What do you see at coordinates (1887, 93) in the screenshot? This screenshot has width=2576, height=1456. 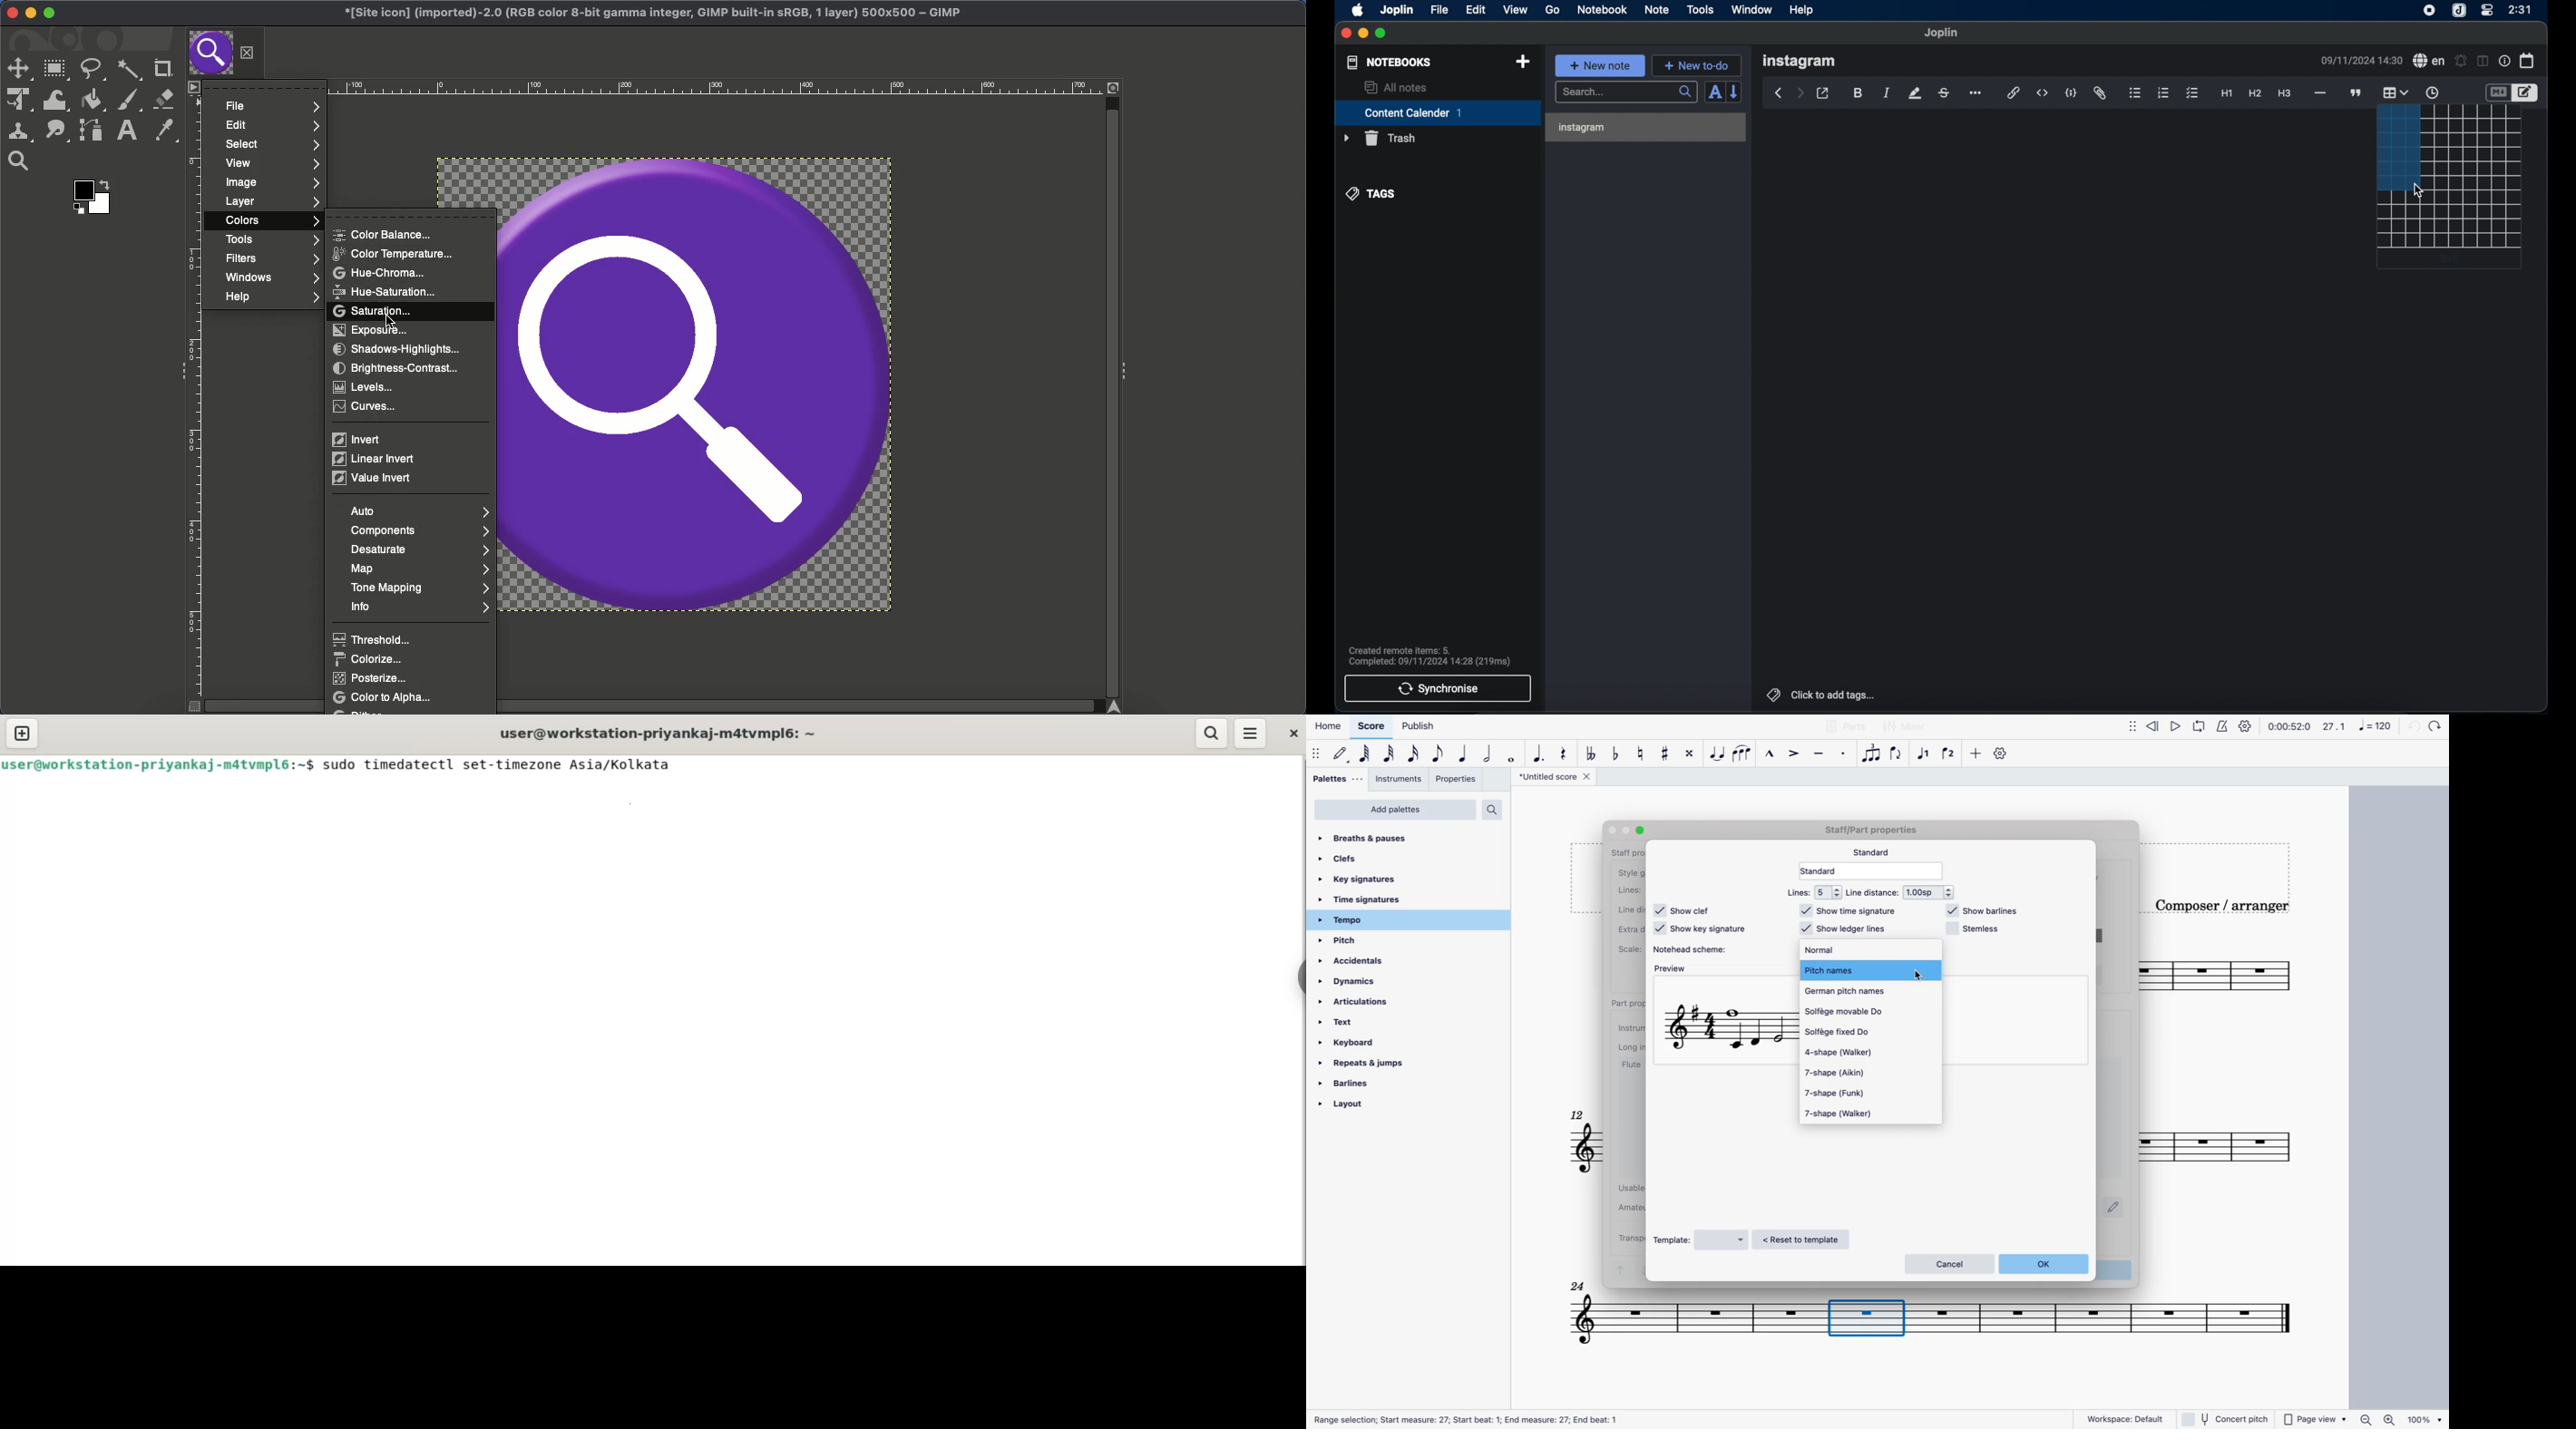 I see `italic` at bounding box center [1887, 93].